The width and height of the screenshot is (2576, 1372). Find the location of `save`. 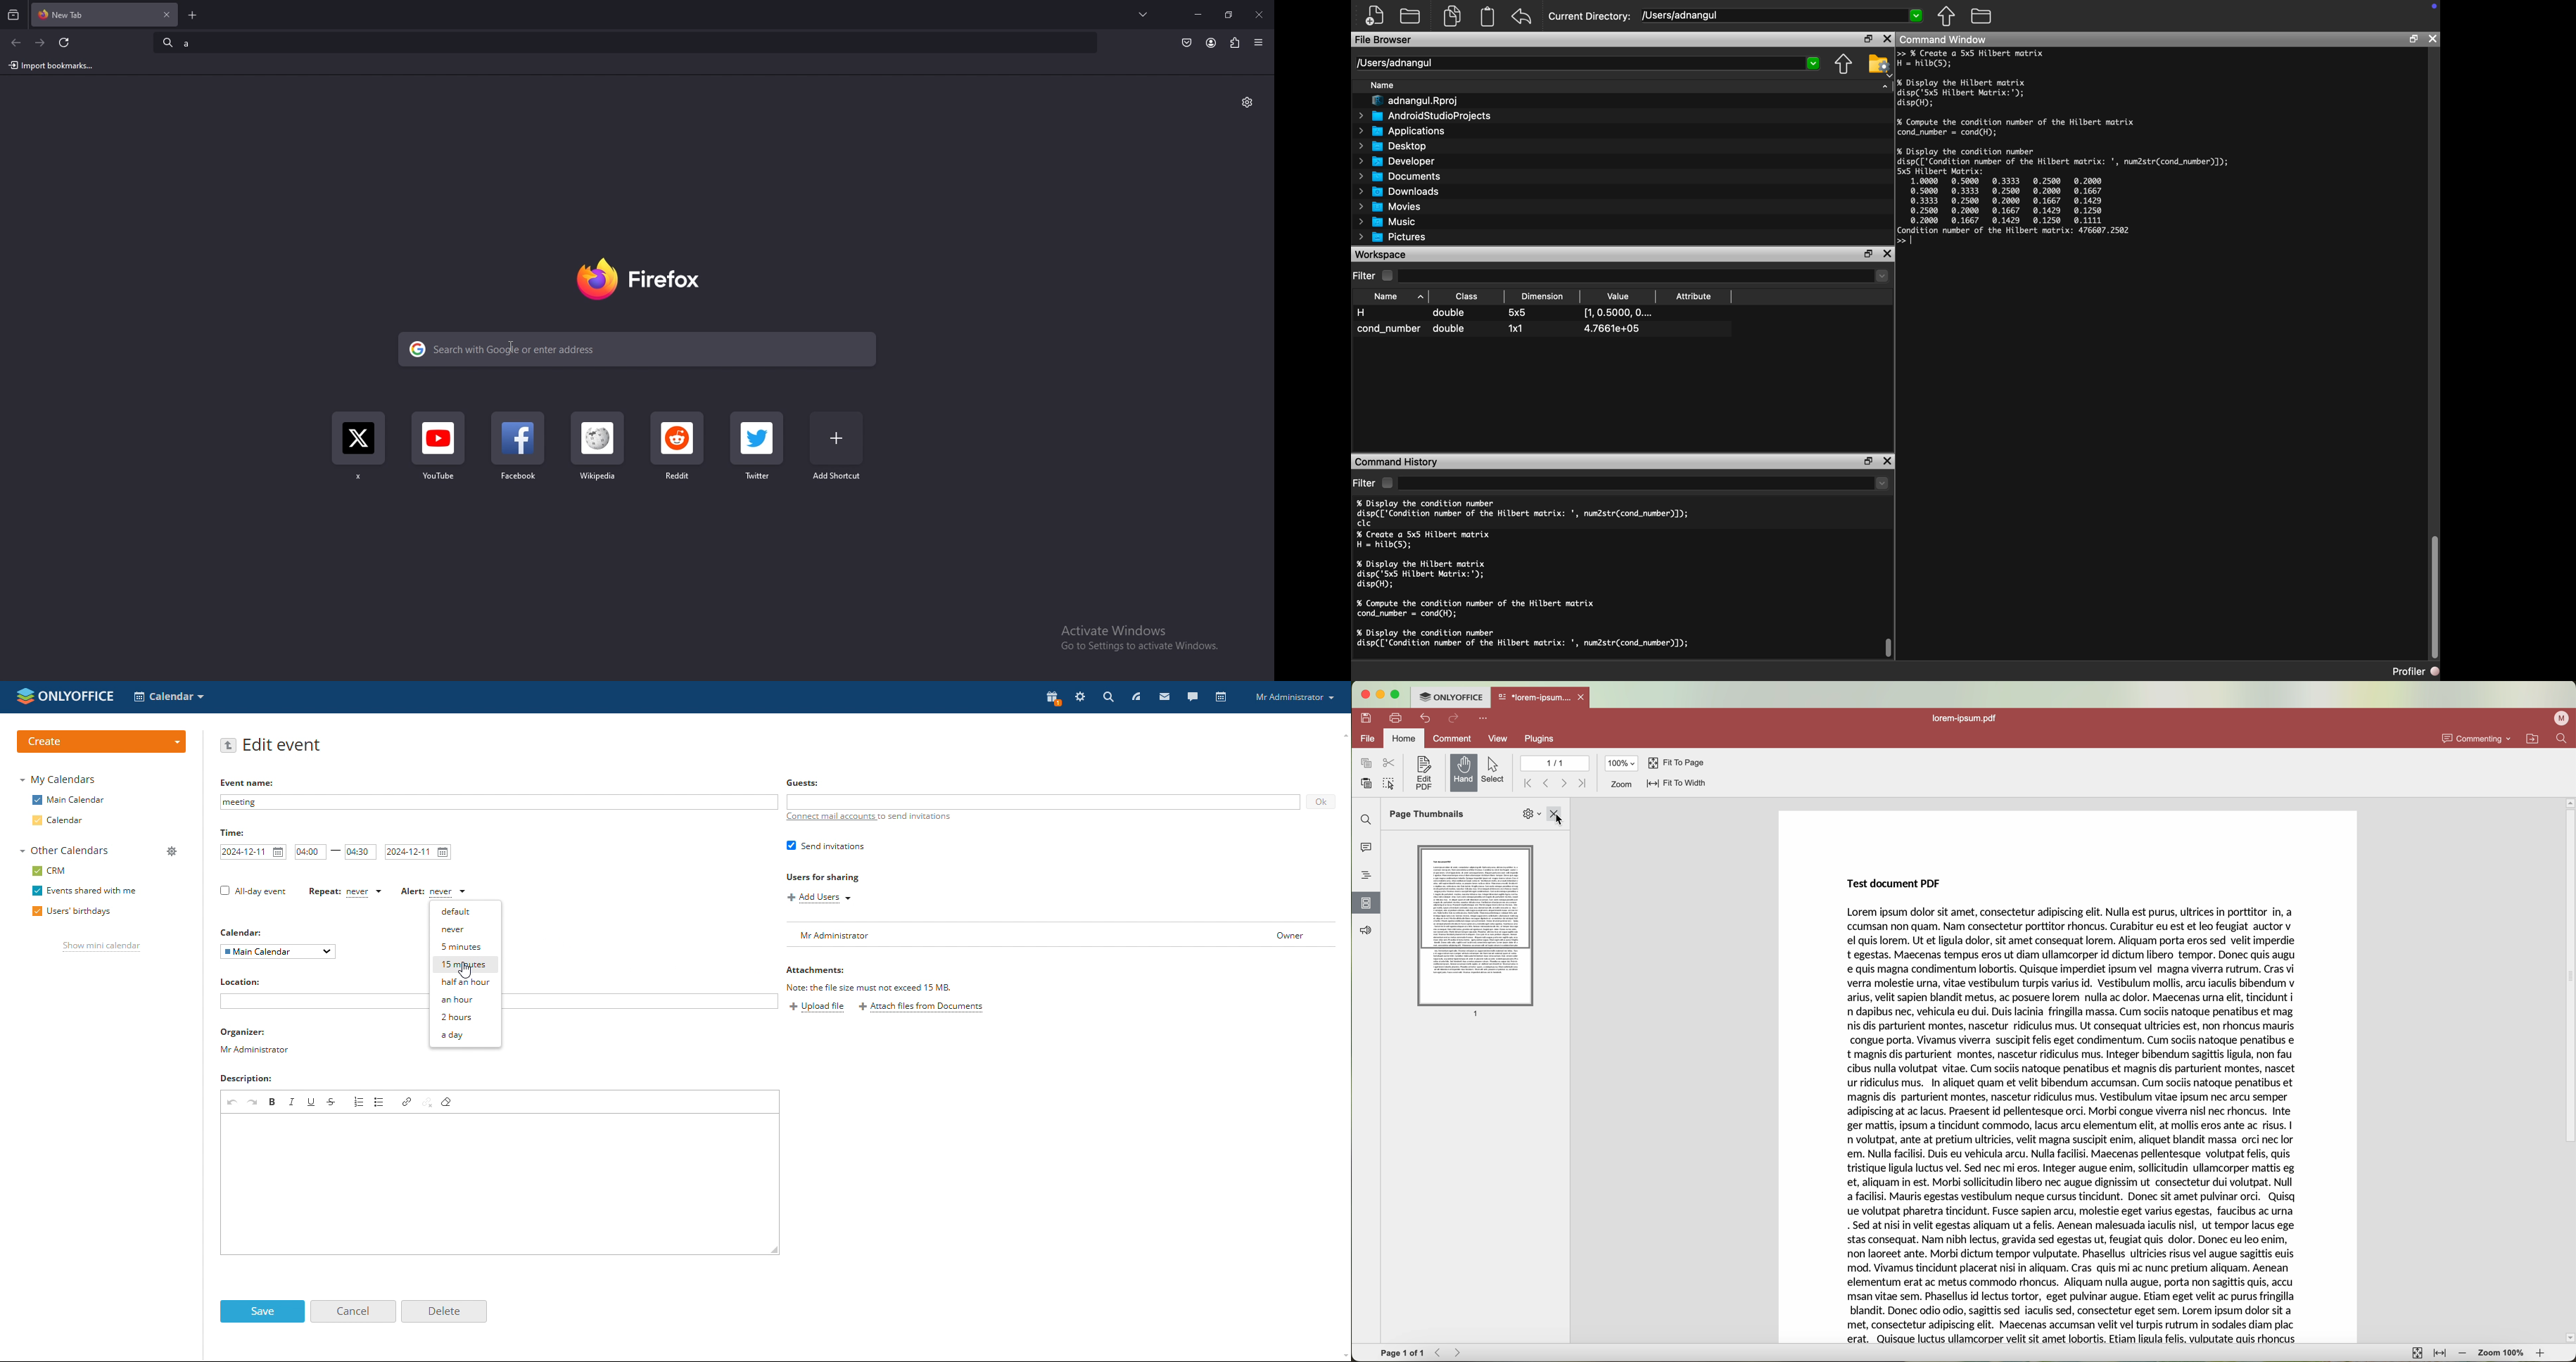

save is located at coordinates (1365, 719).